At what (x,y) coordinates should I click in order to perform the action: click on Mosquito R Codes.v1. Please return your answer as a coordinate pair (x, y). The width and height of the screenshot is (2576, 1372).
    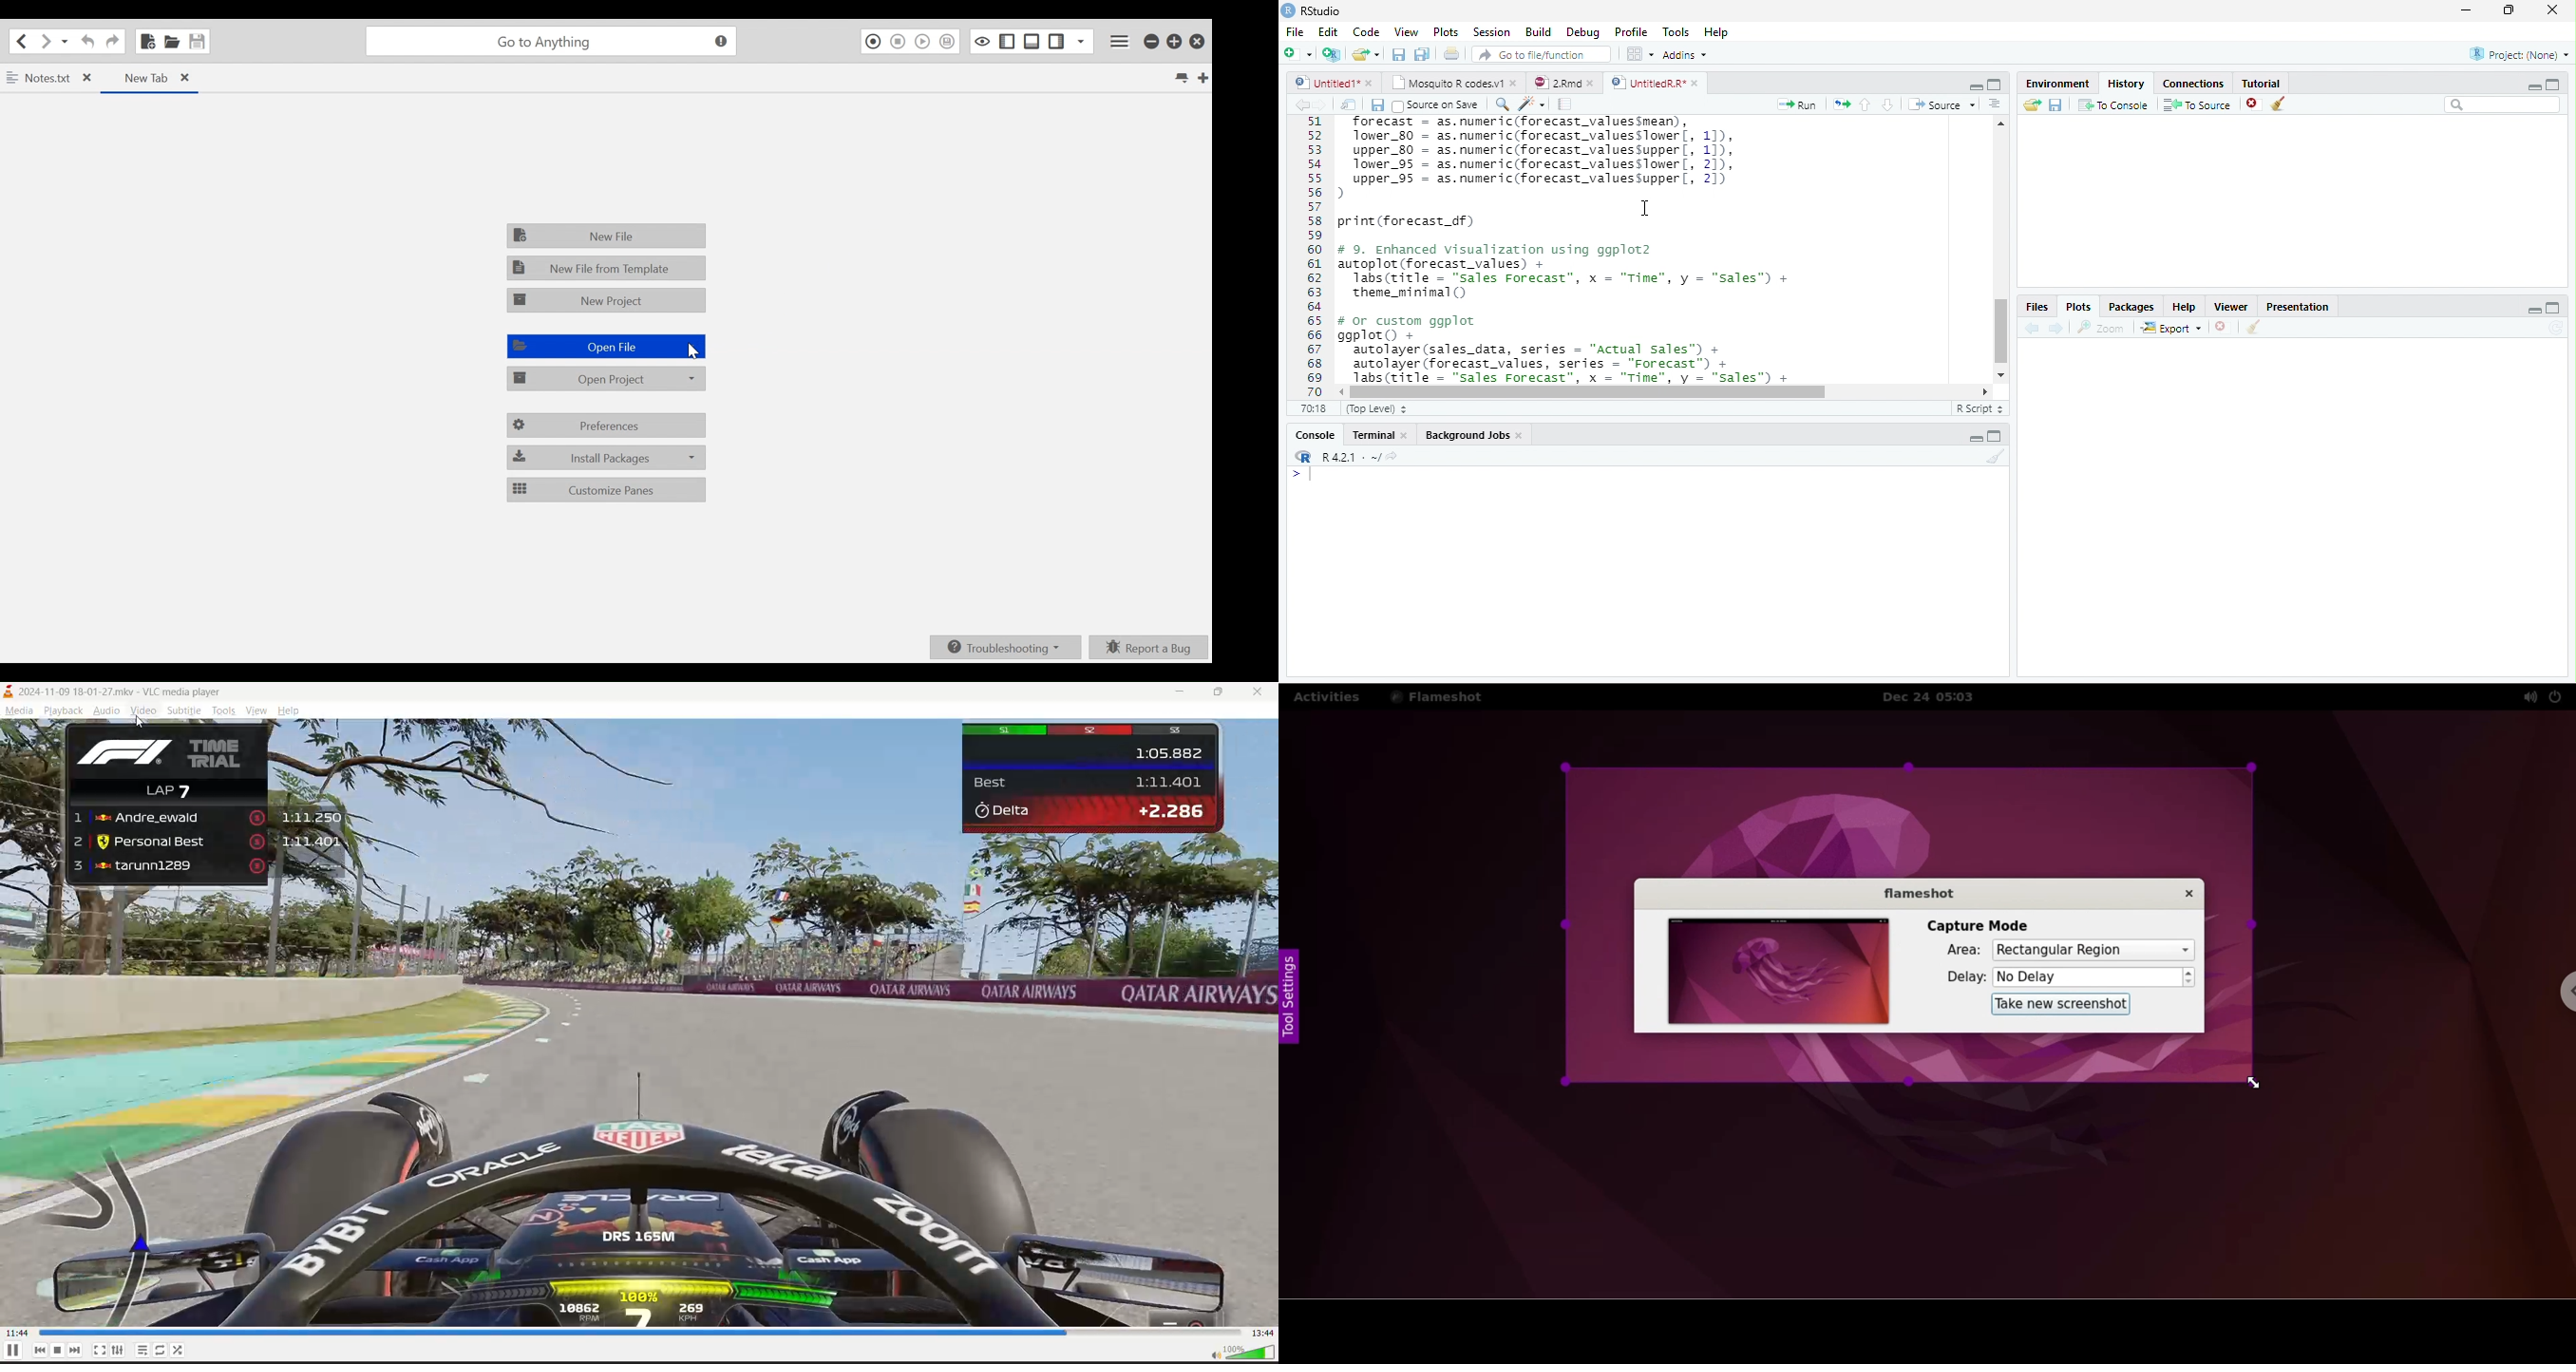
    Looking at the image, I should click on (1454, 84).